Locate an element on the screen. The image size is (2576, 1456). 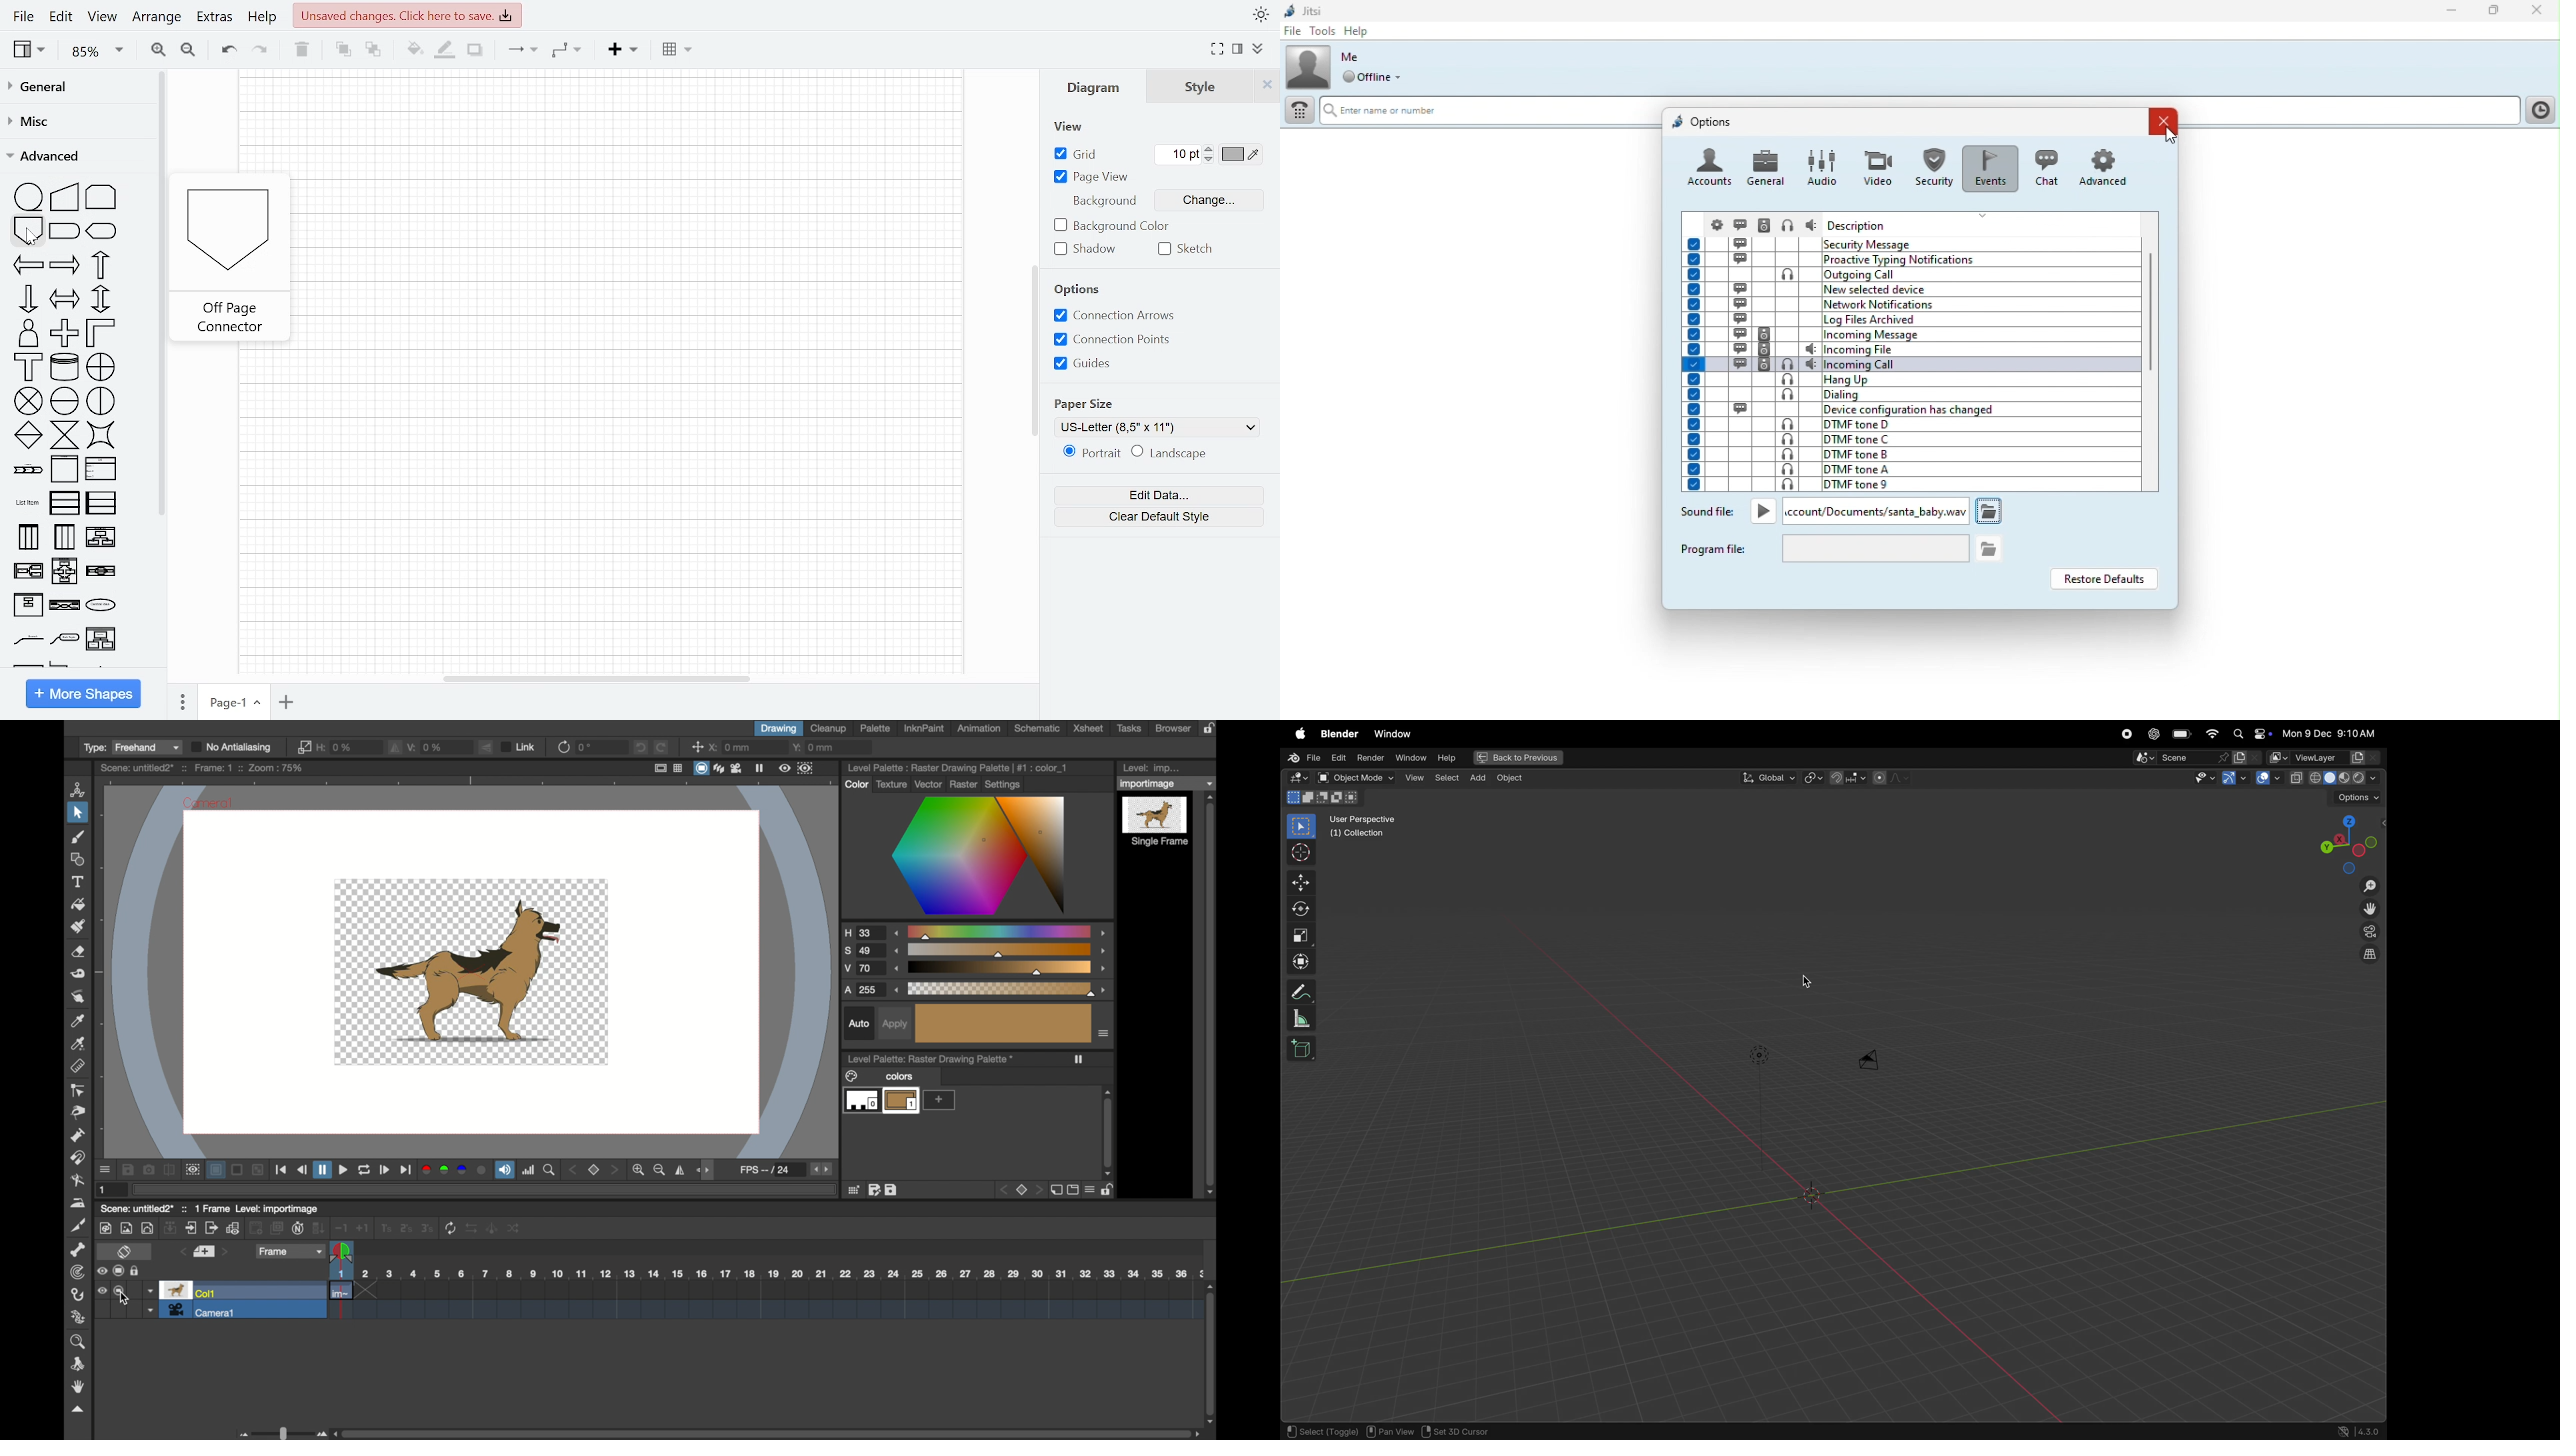
Waypoints is located at coordinates (567, 53).